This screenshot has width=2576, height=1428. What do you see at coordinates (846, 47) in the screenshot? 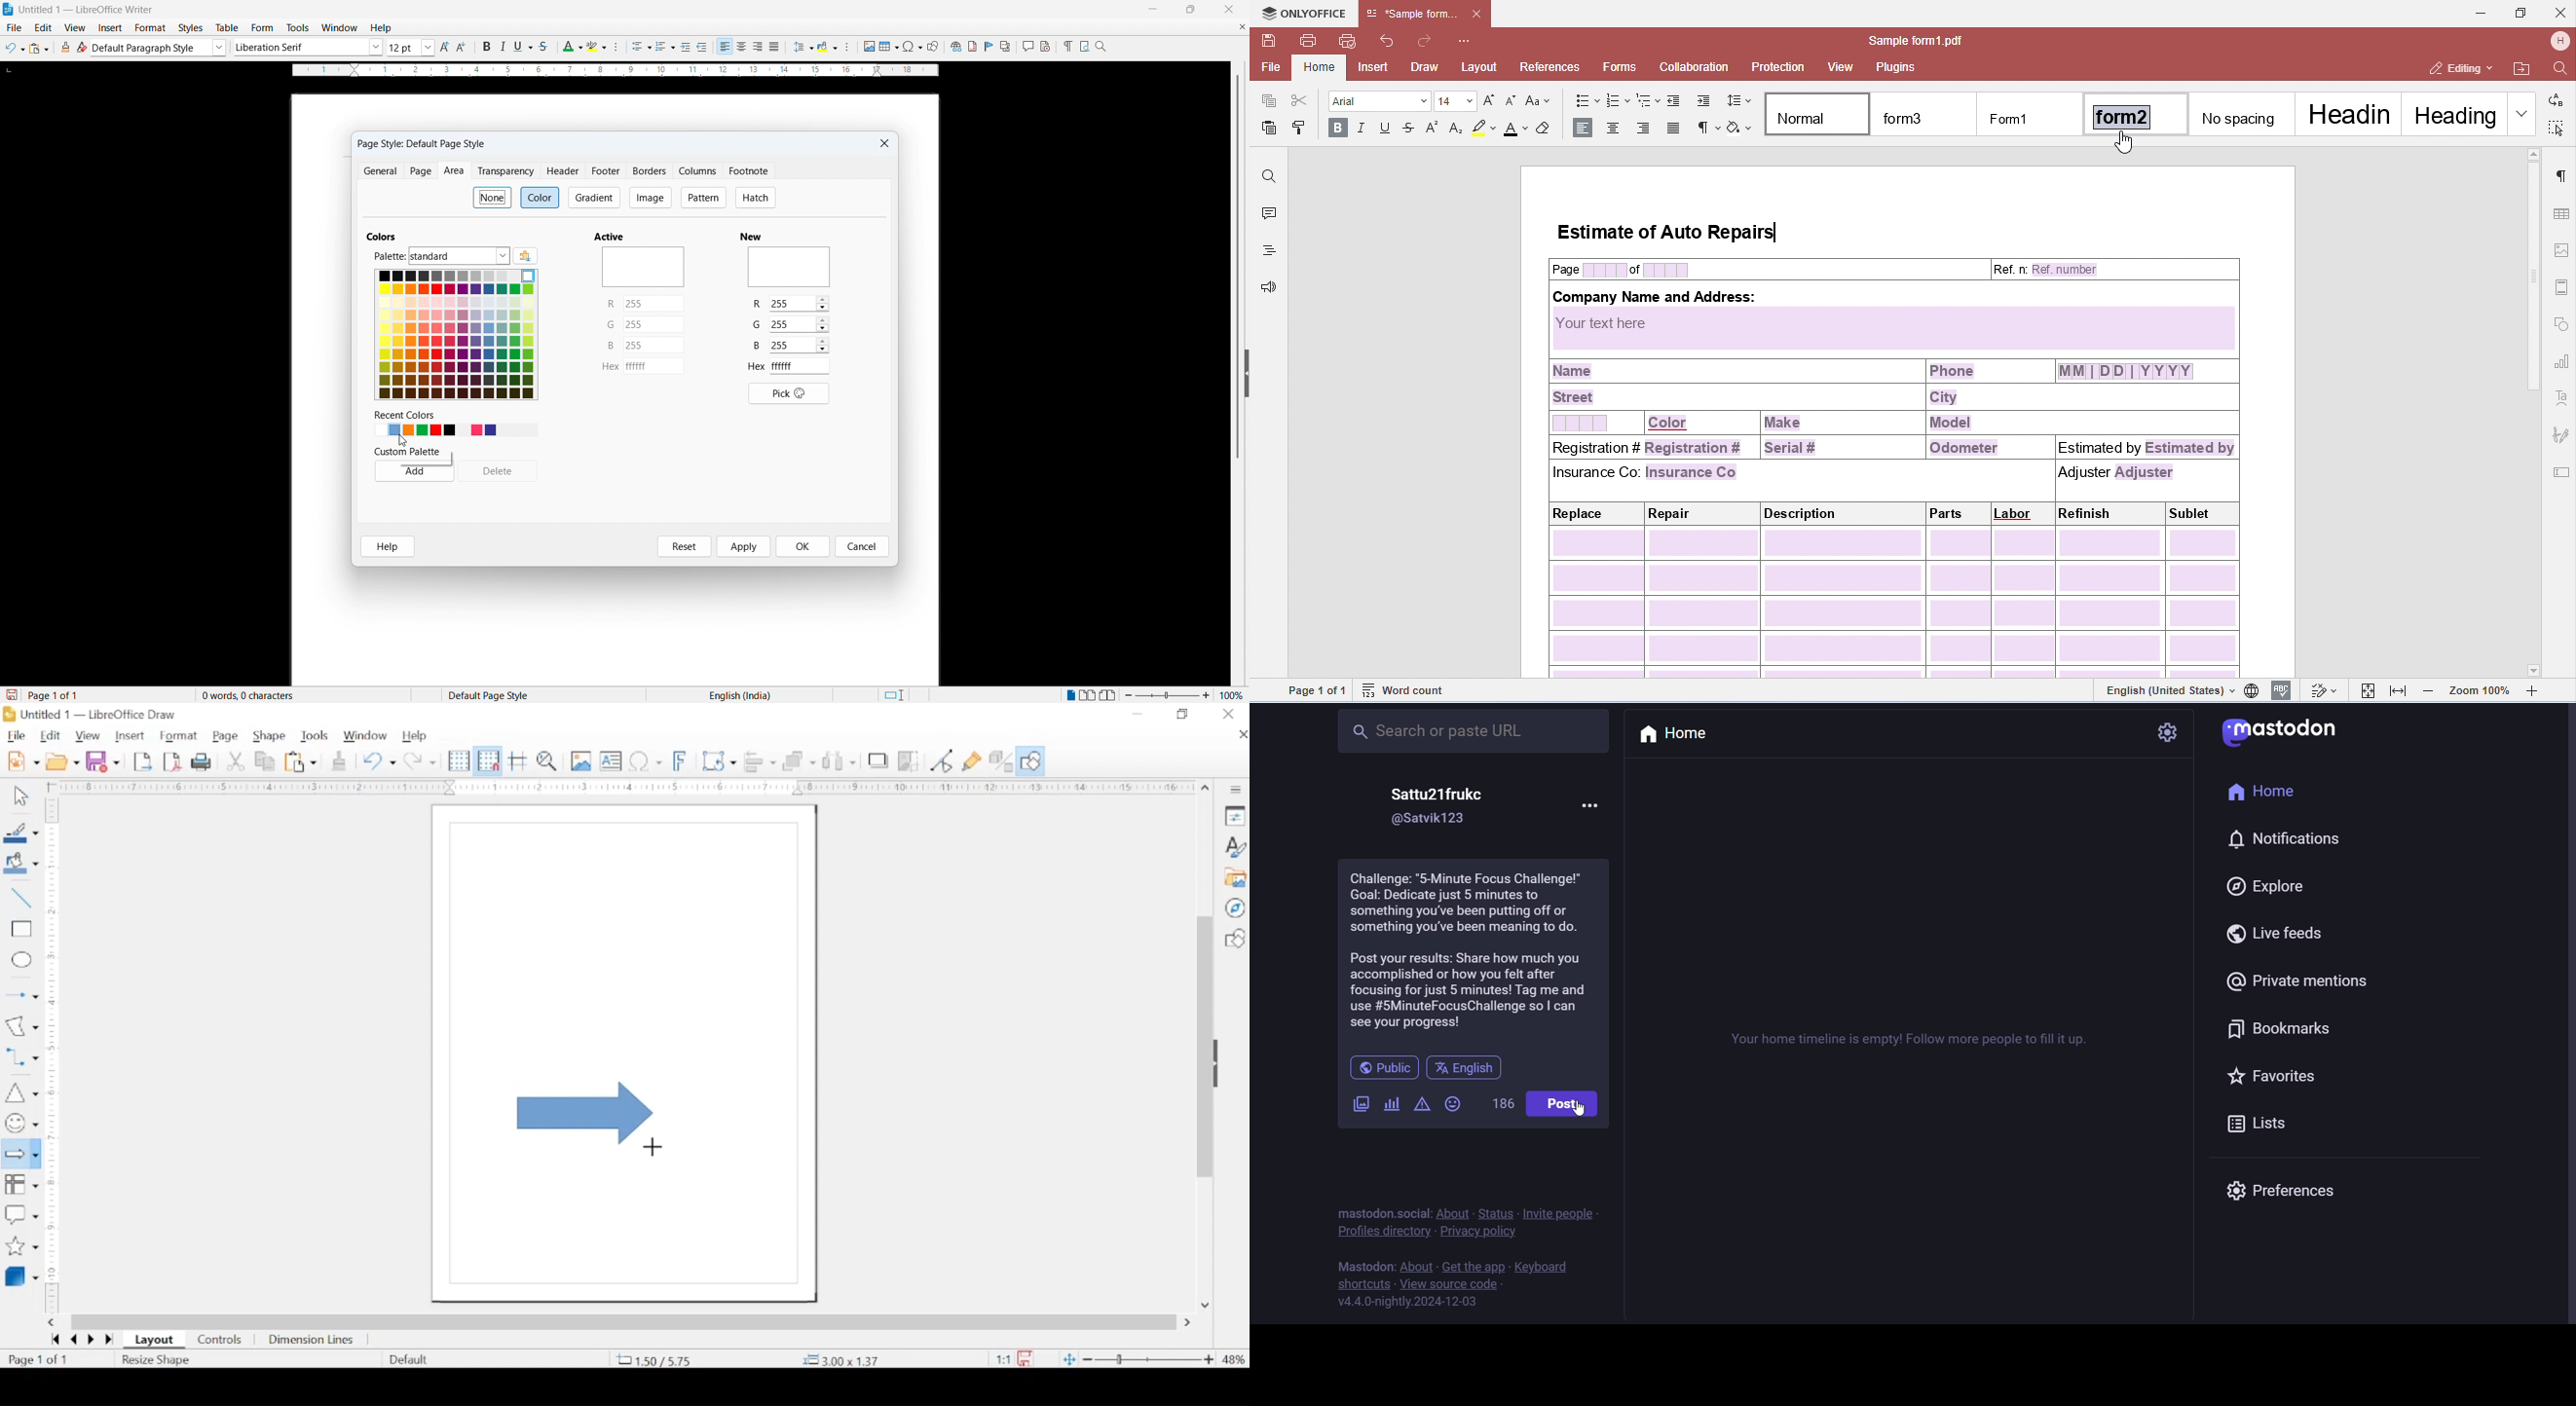
I see `Paragraph ` at bounding box center [846, 47].